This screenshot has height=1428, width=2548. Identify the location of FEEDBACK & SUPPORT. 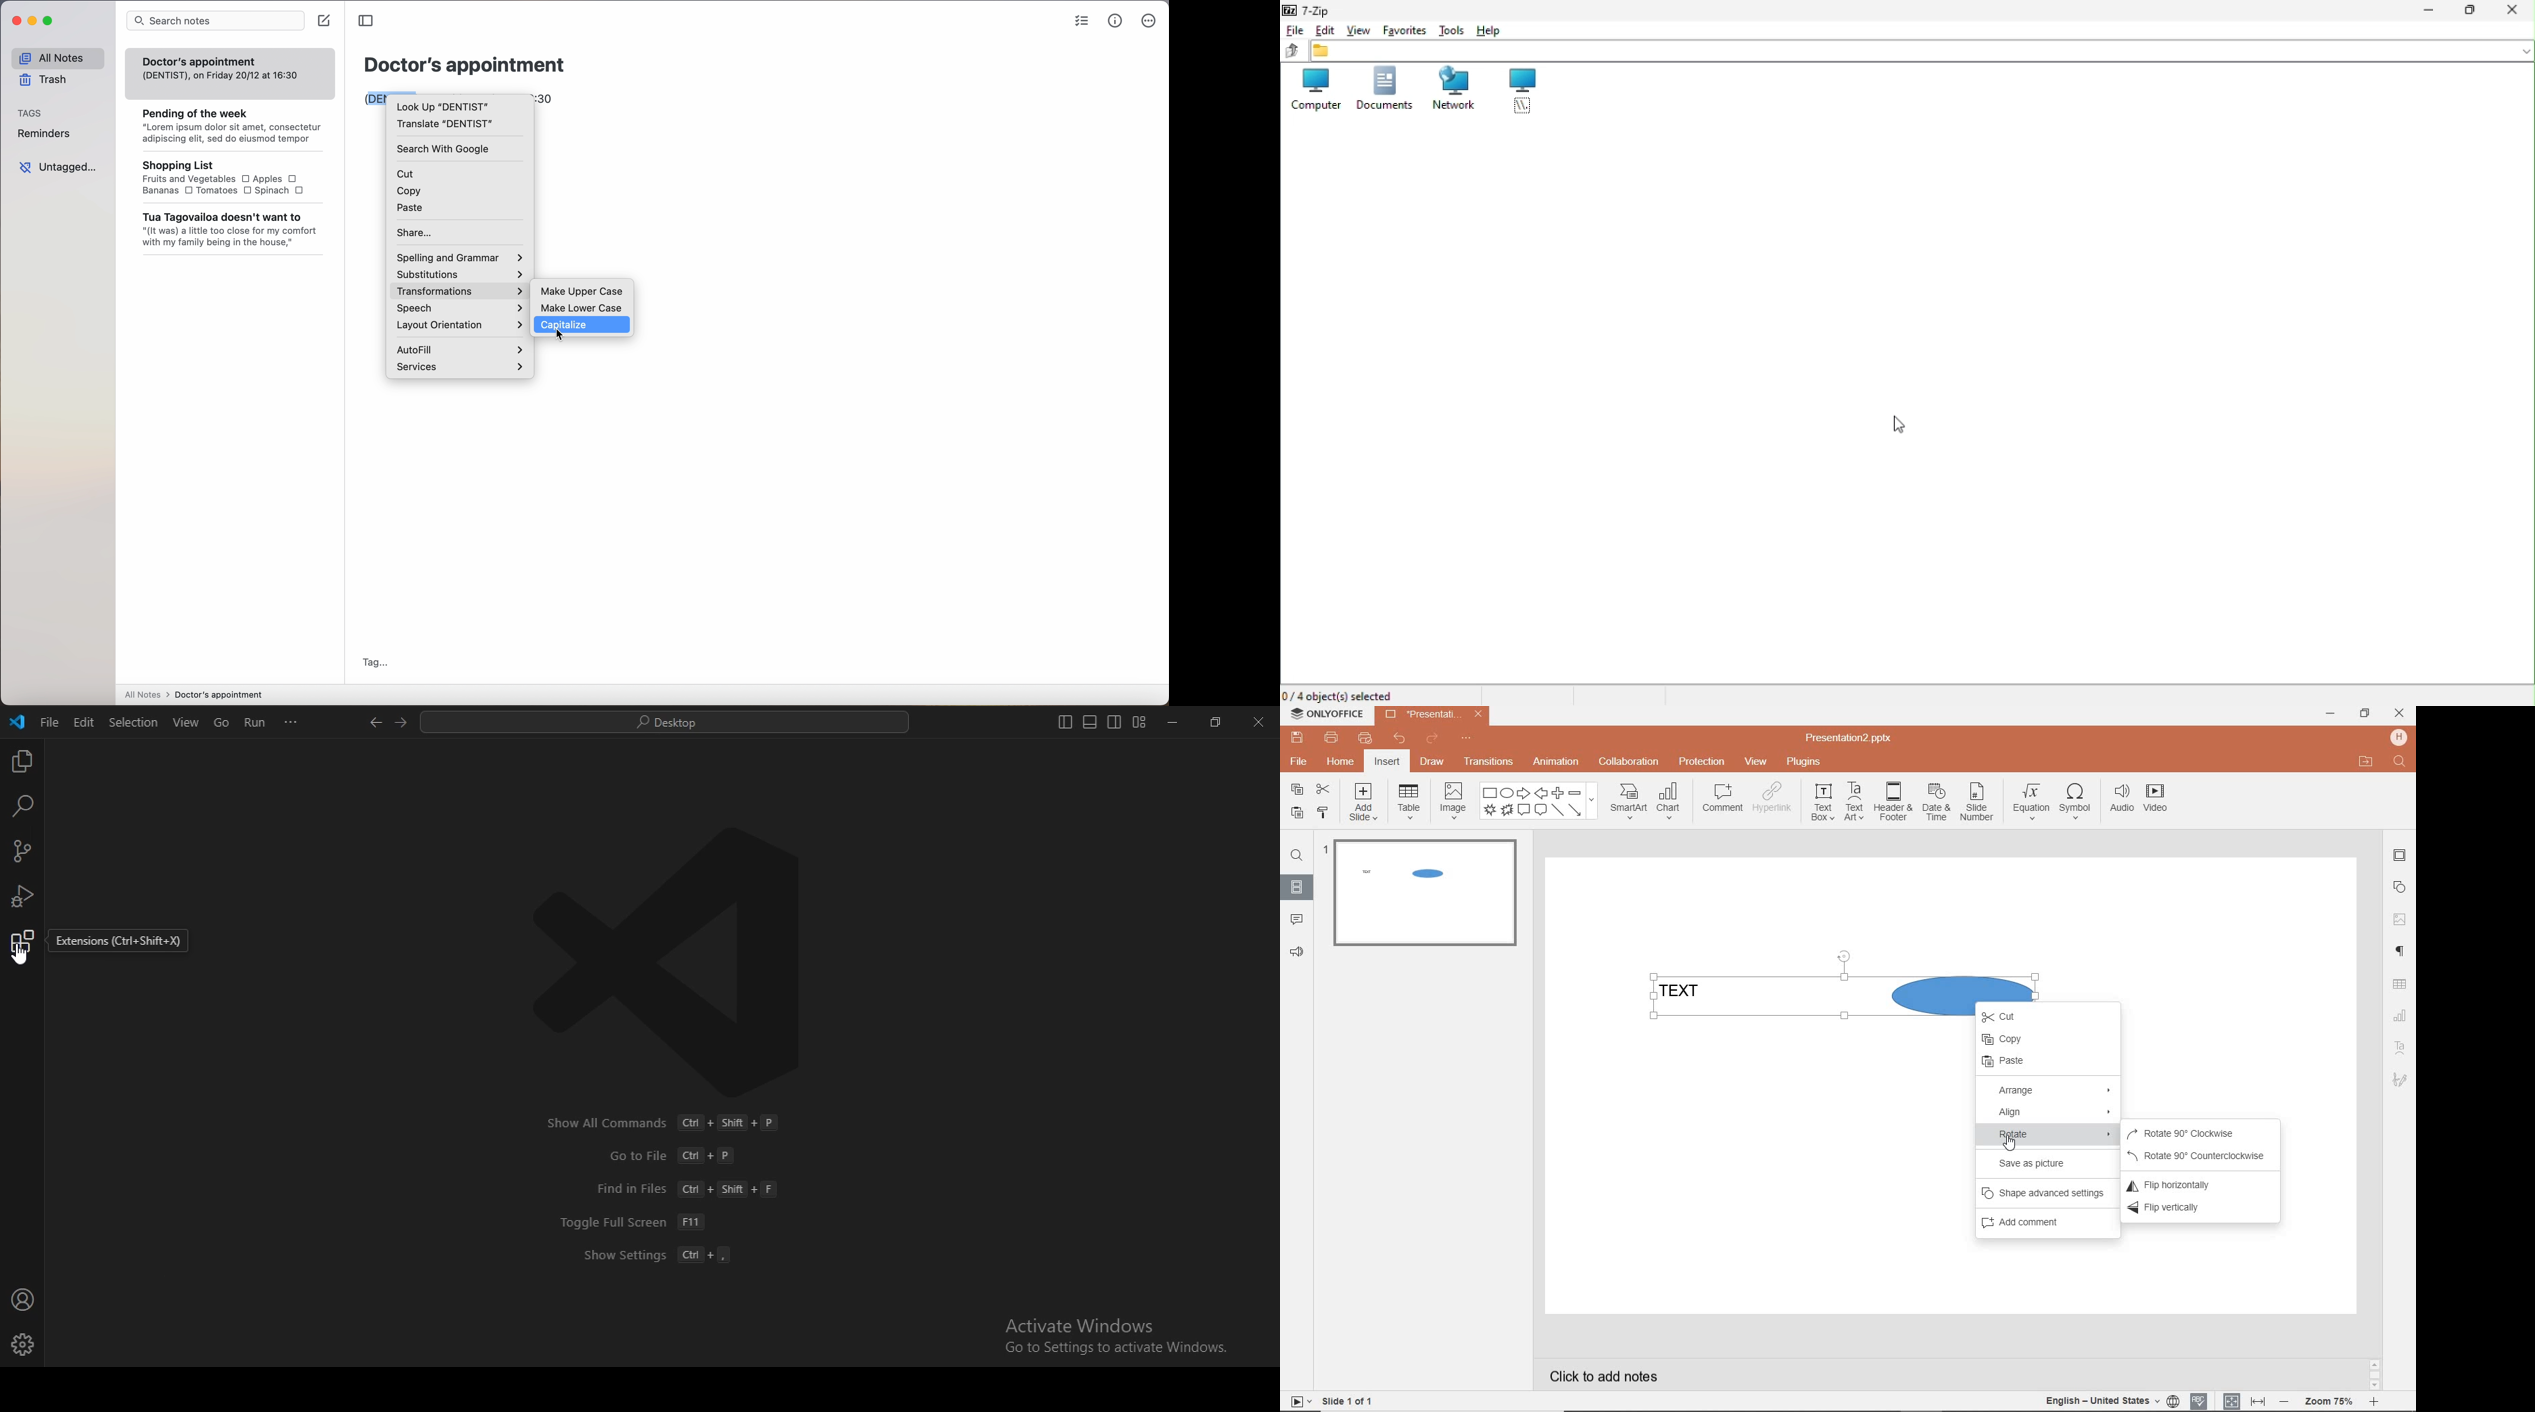
(1296, 951).